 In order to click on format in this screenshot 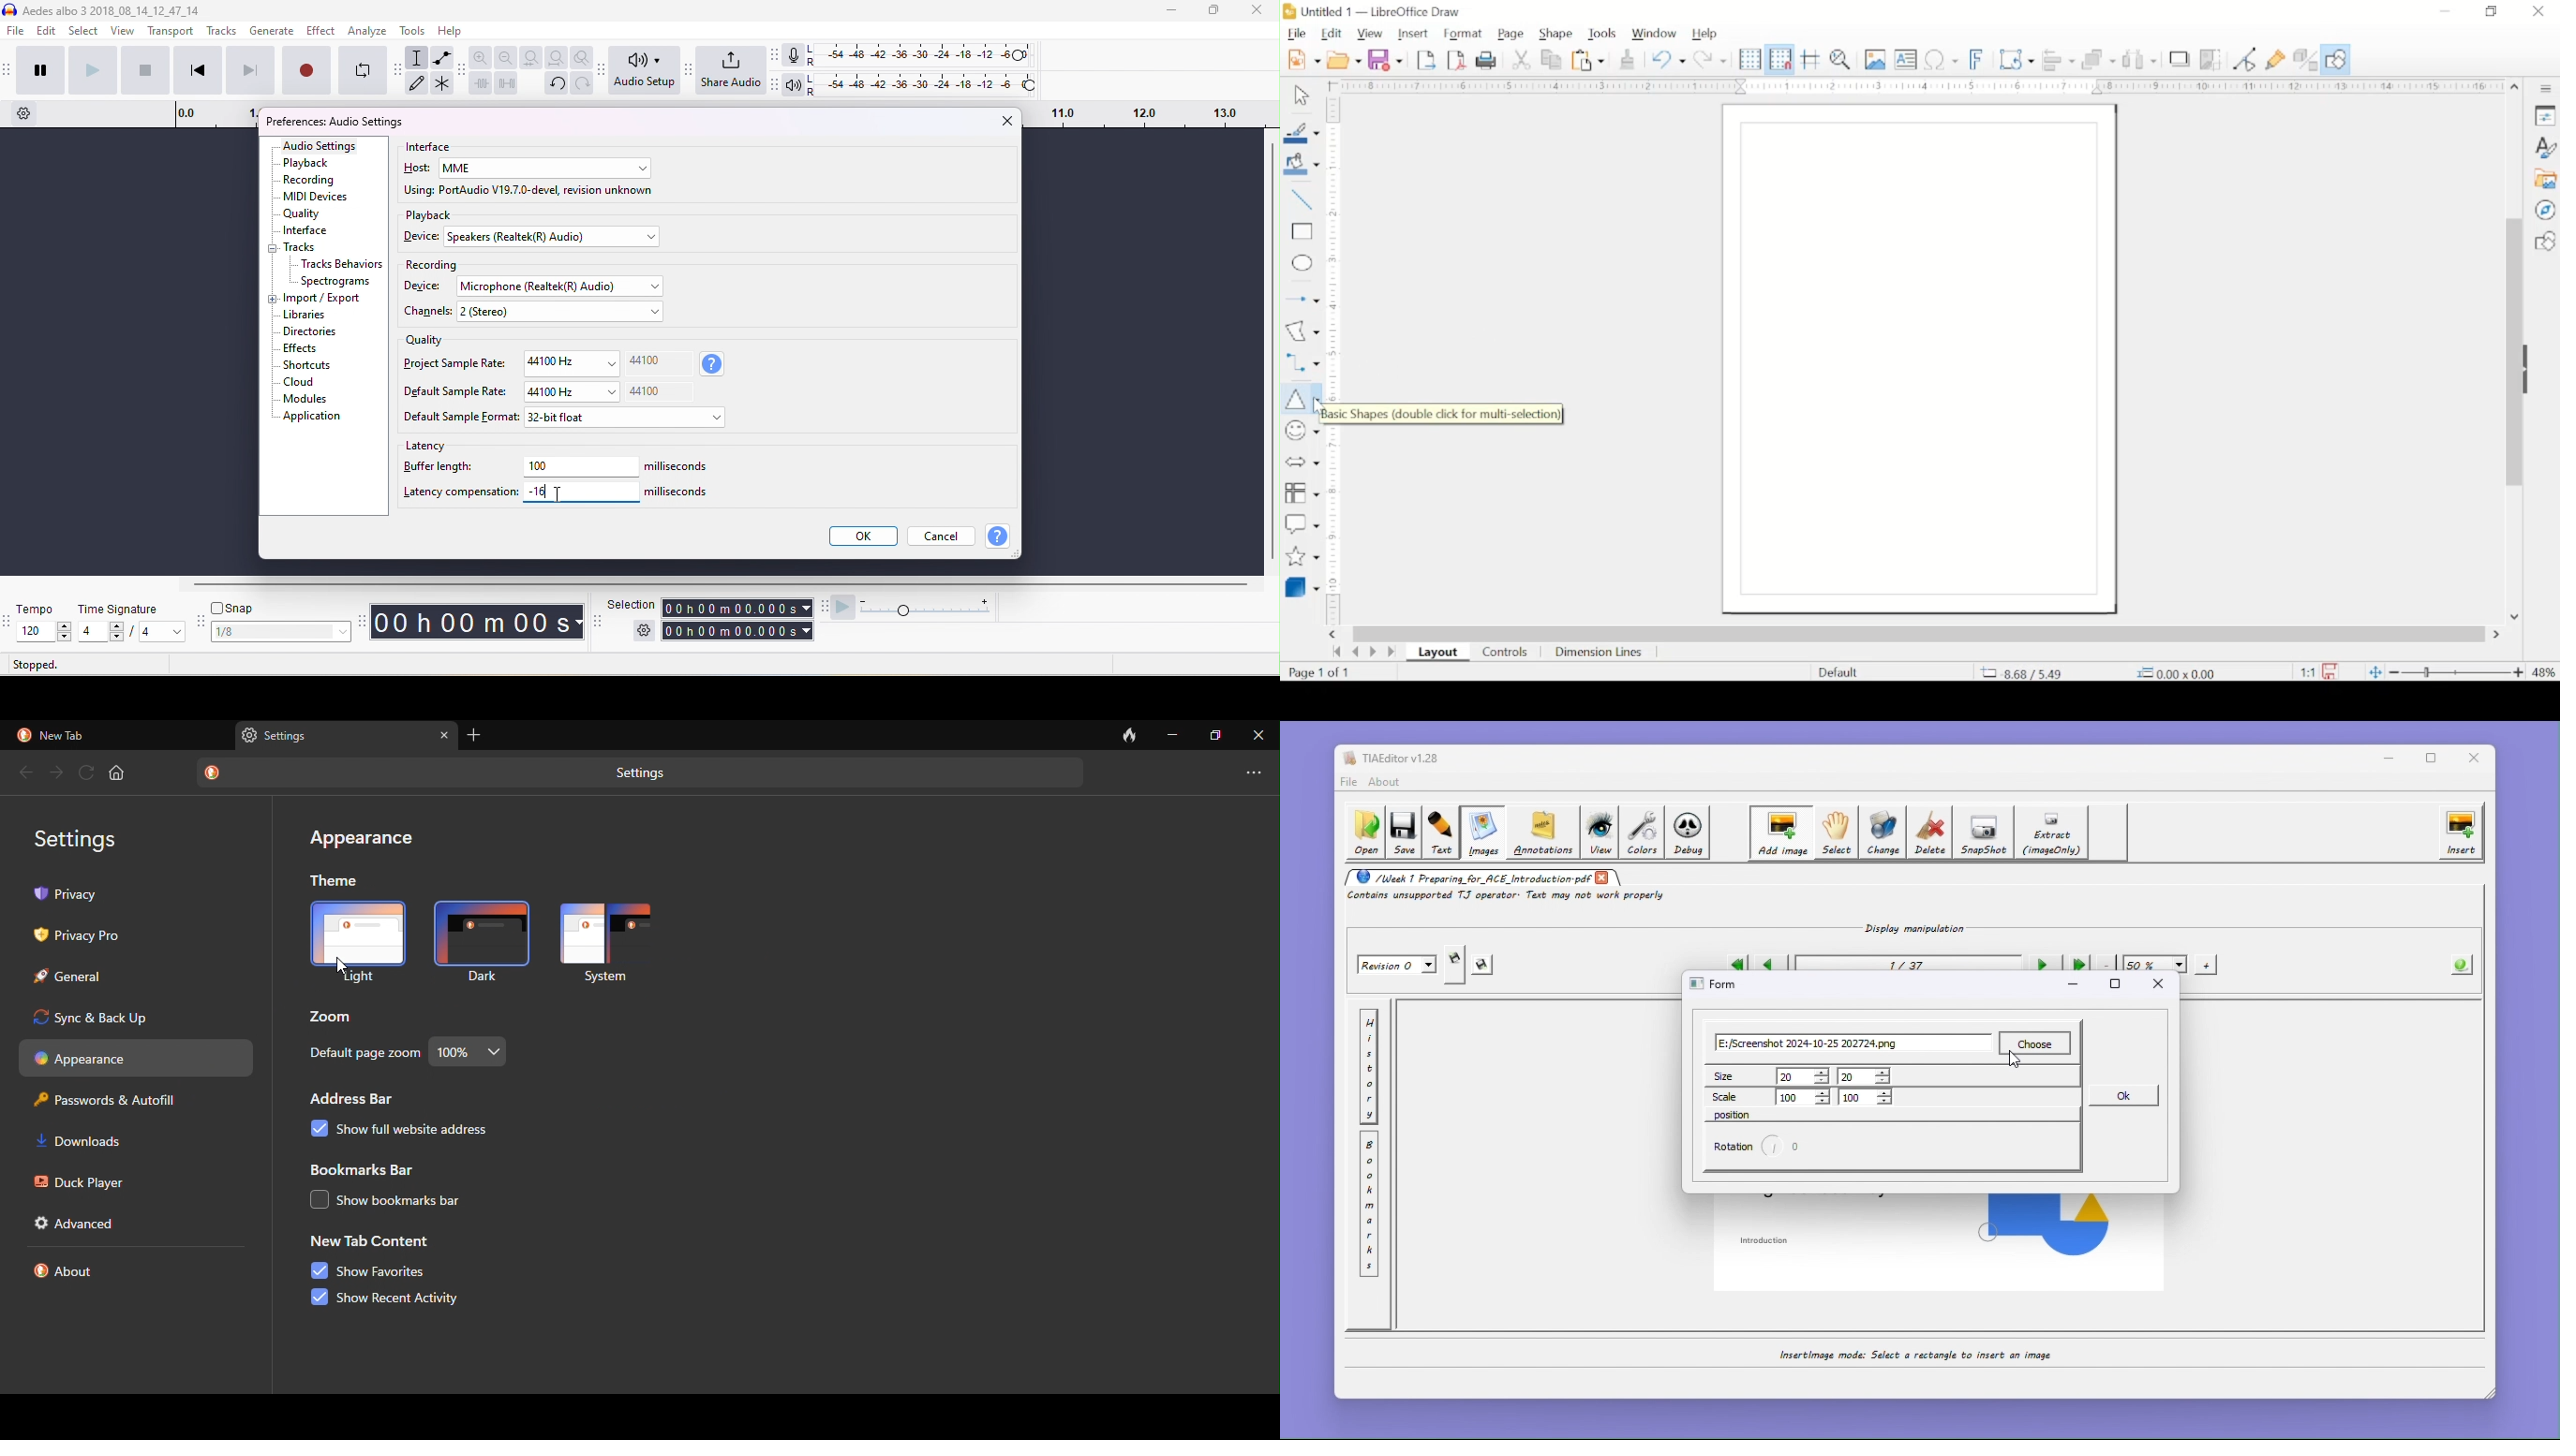, I will do `click(1462, 33)`.